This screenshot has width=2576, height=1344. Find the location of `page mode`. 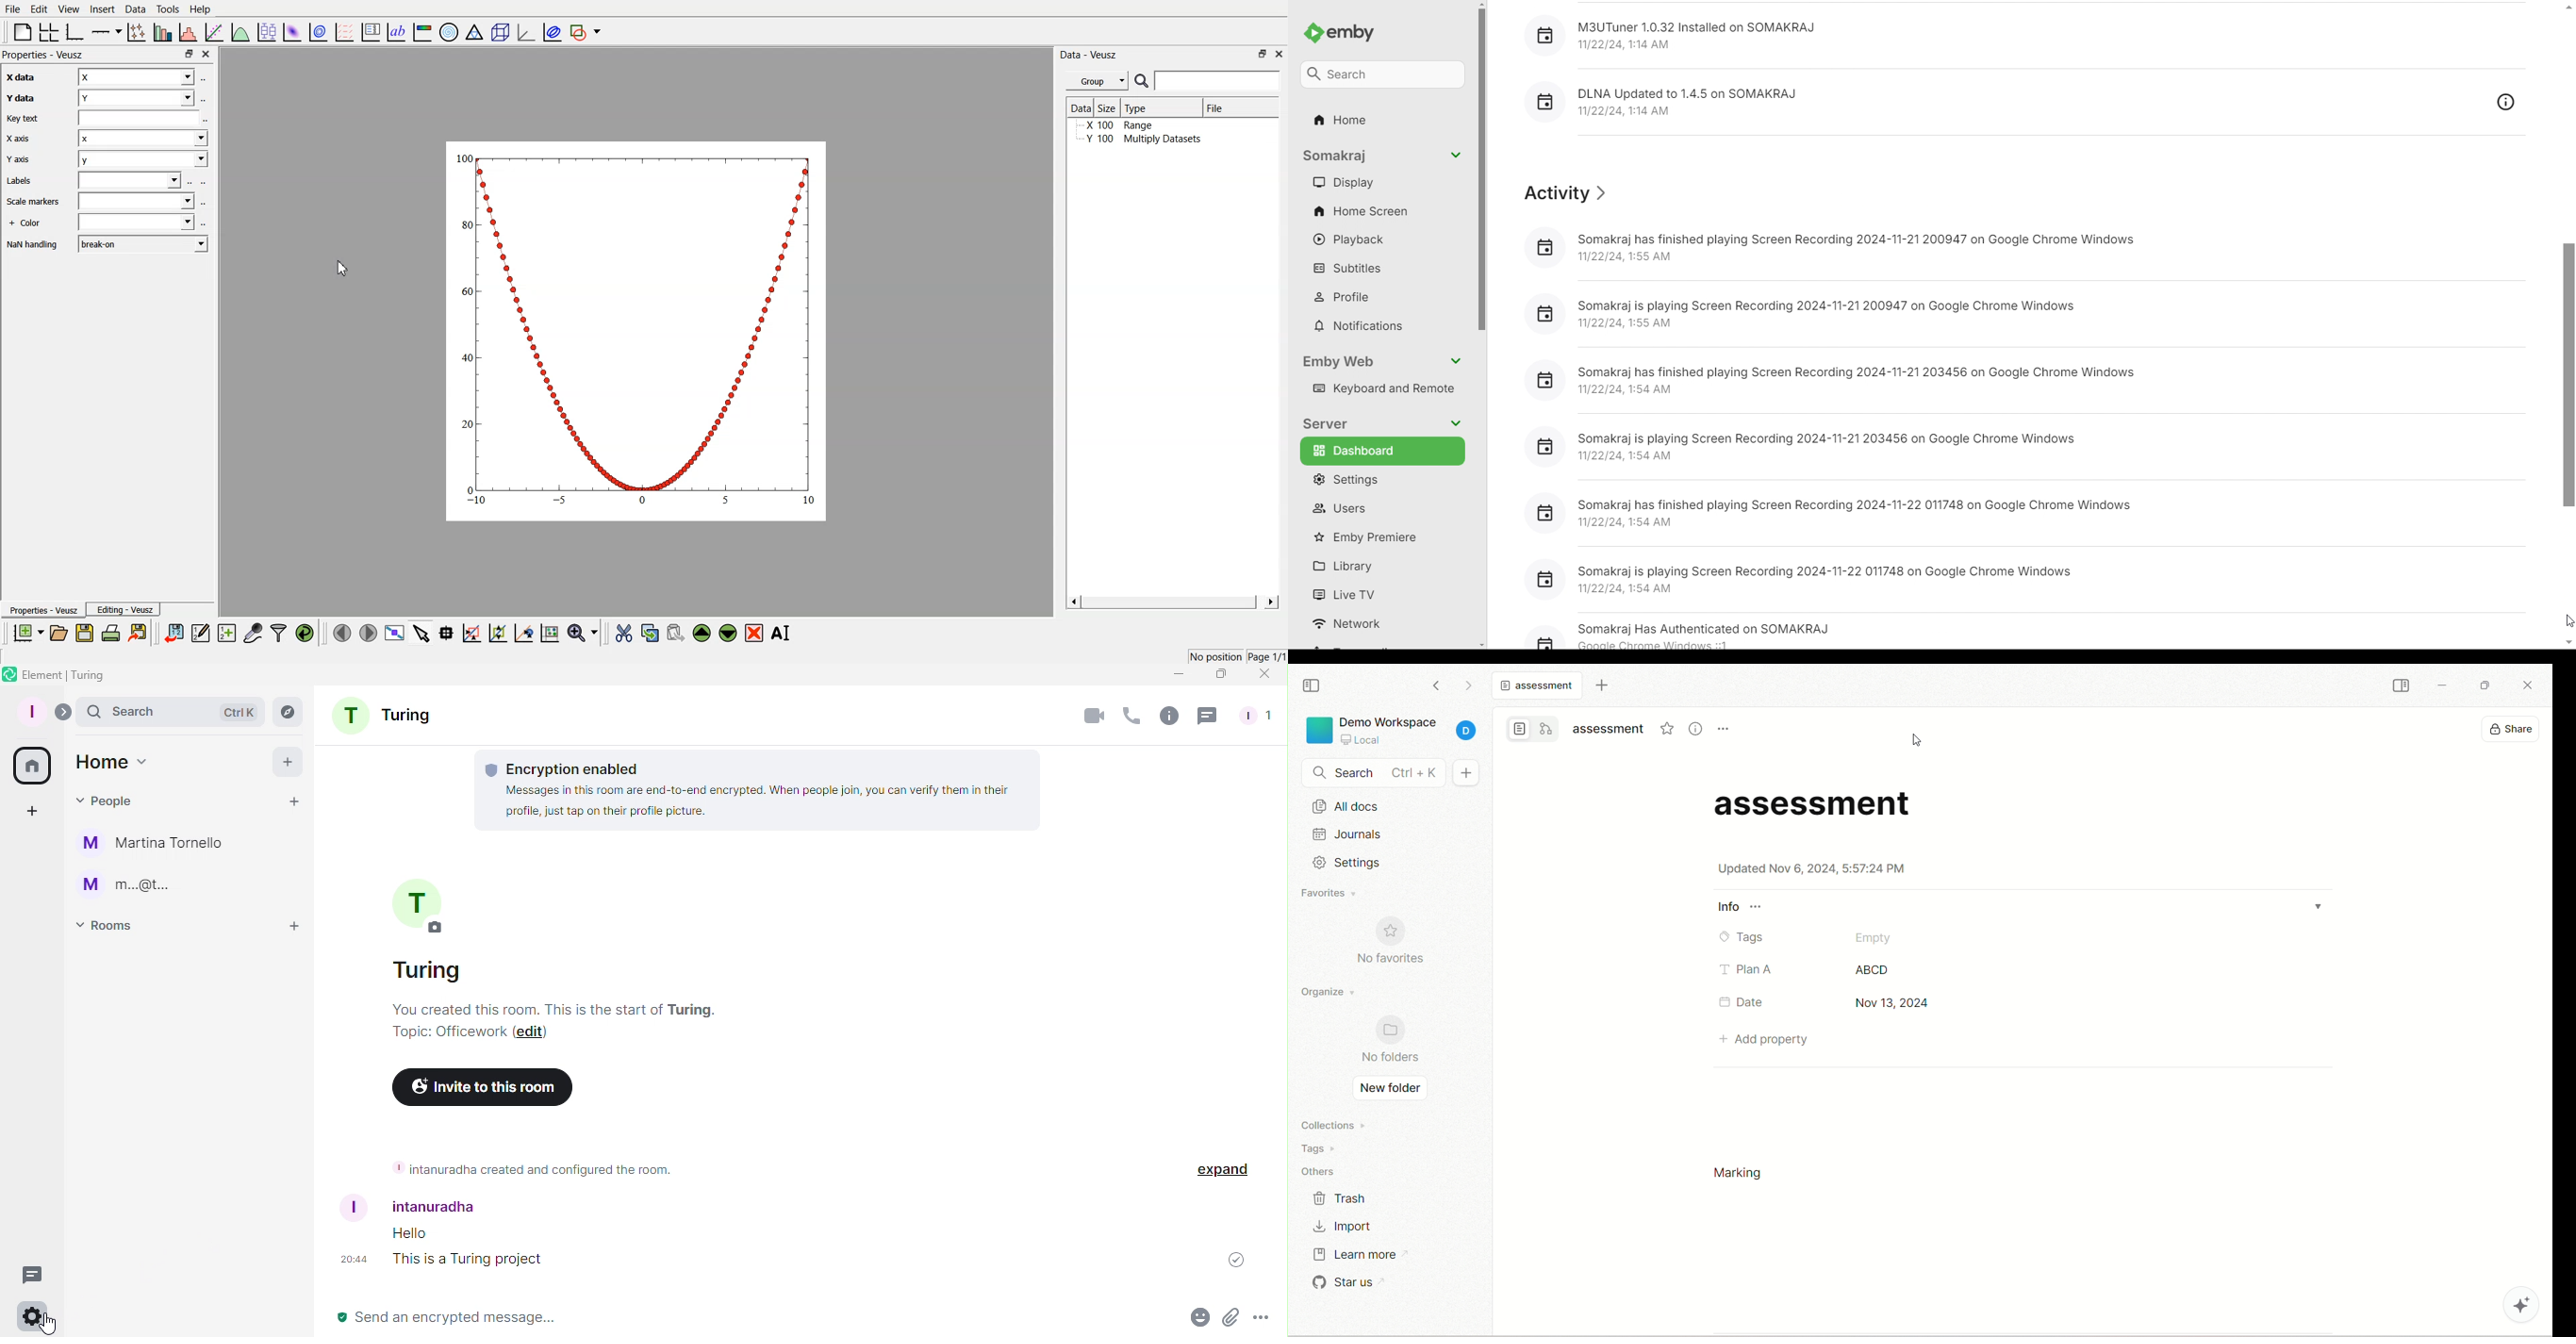

page mode is located at coordinates (1517, 730).